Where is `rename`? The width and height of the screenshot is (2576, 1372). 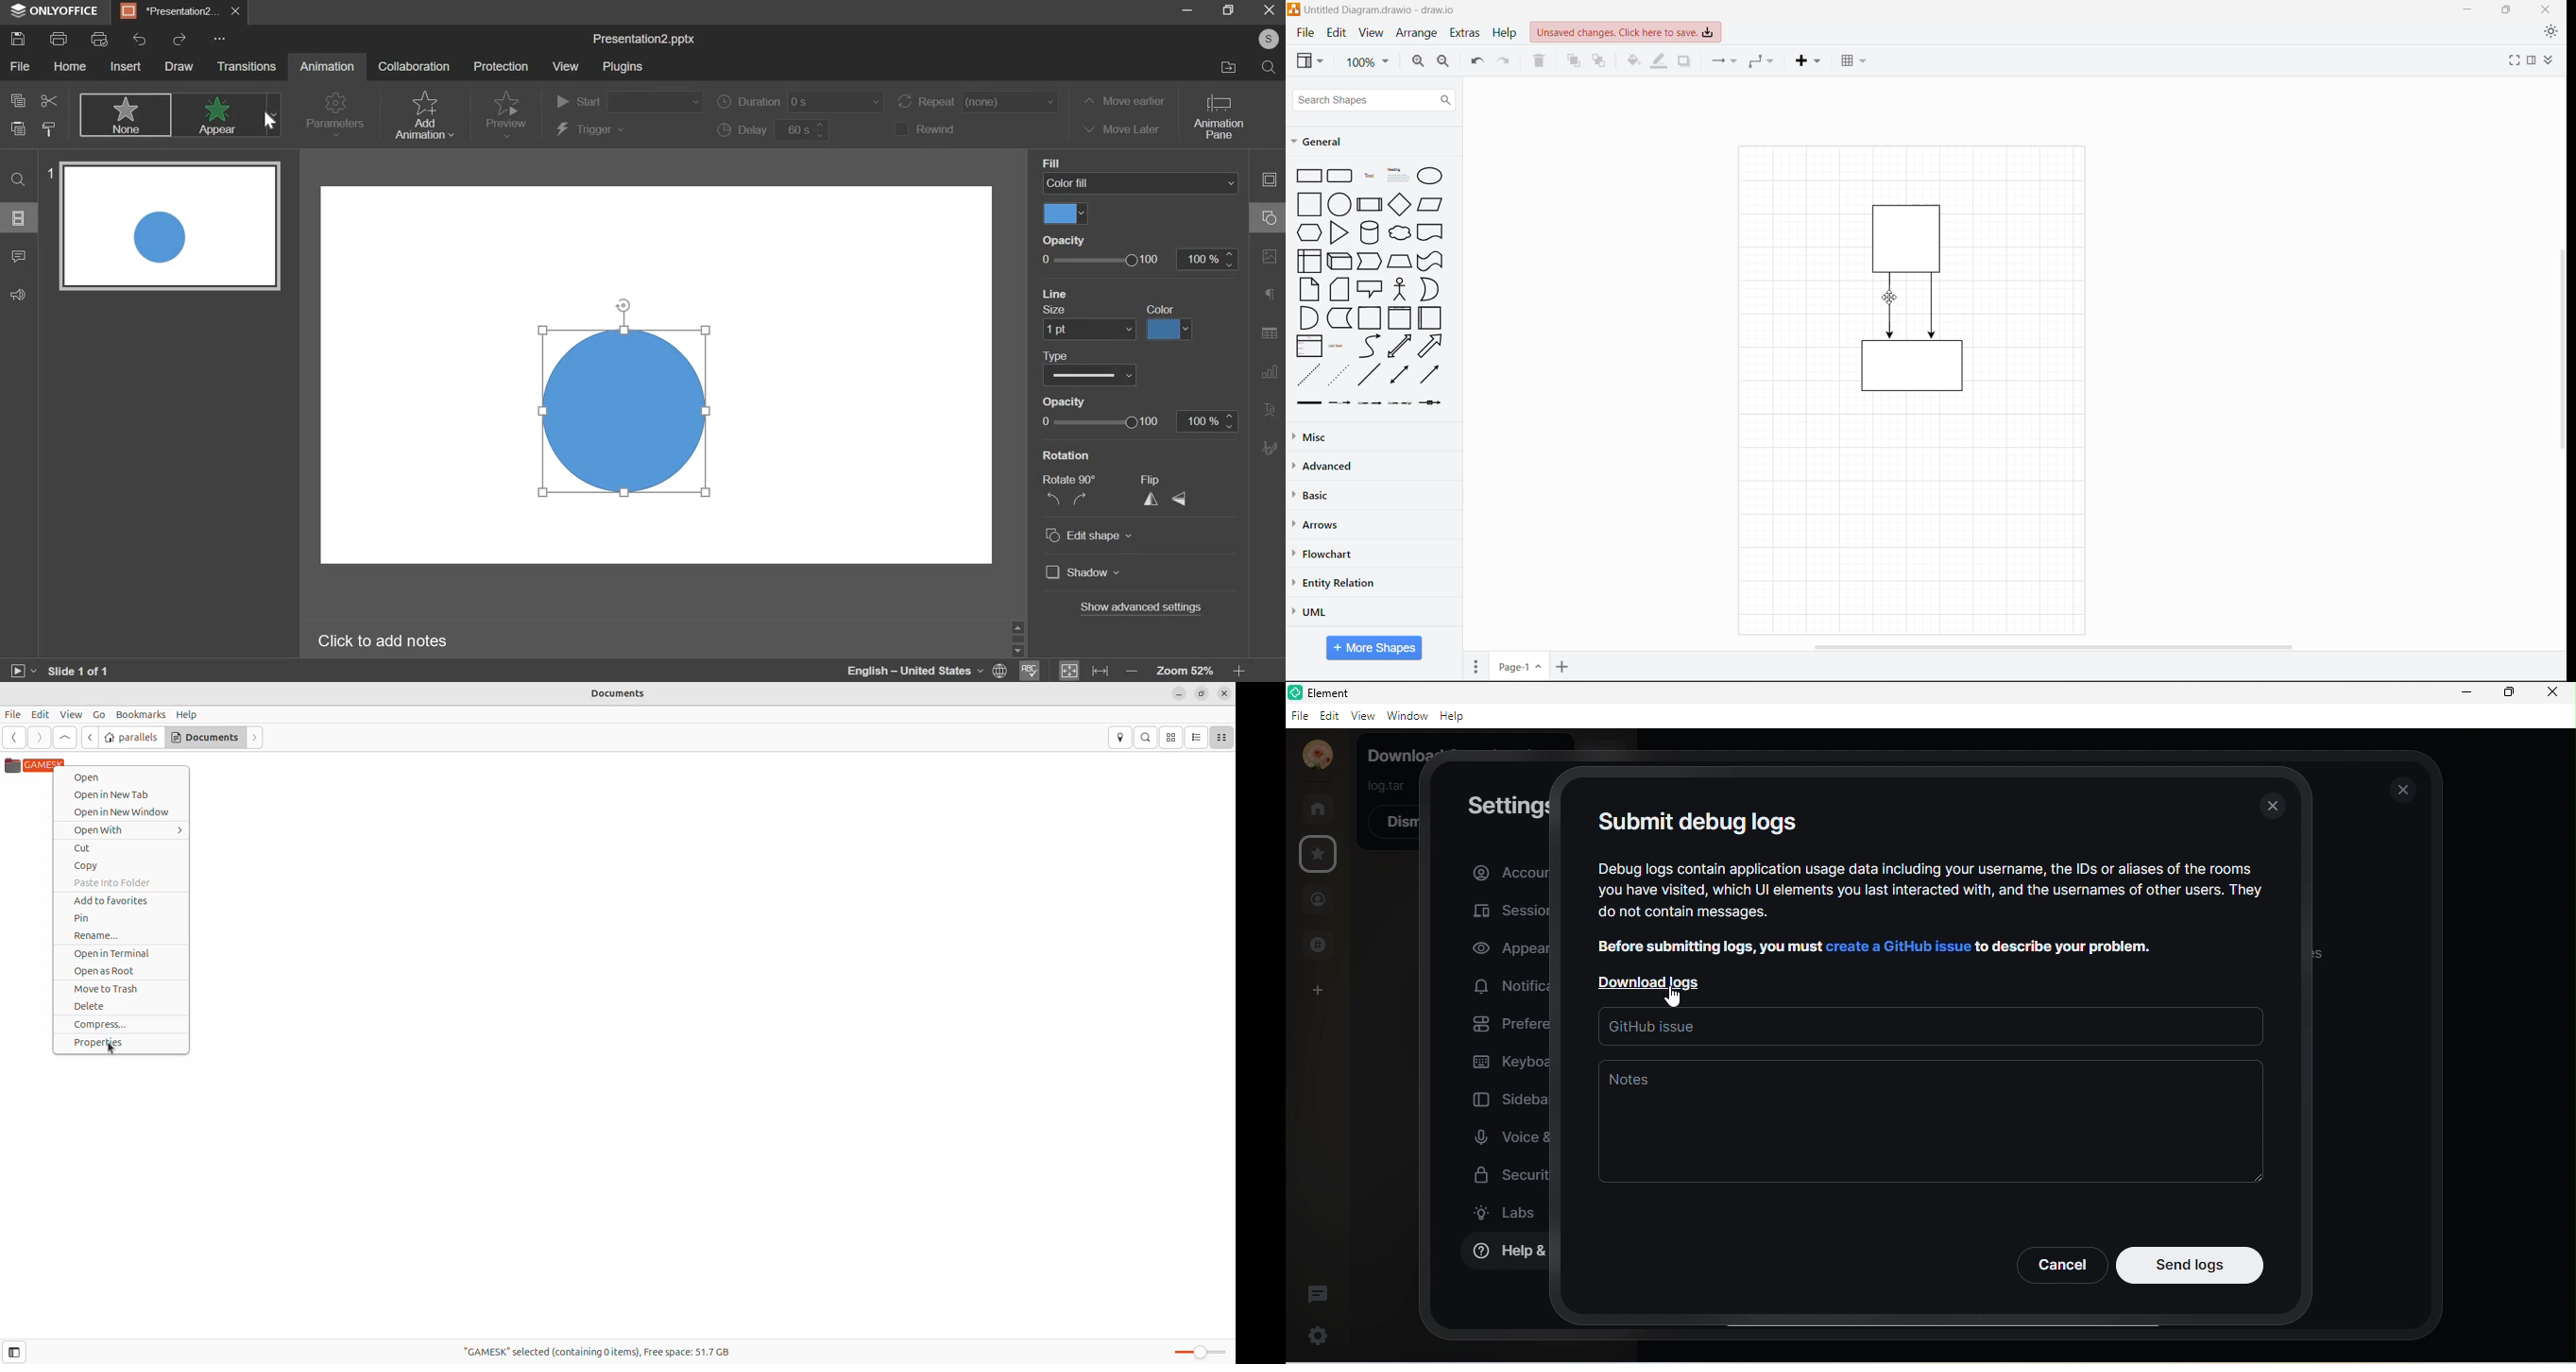
rename is located at coordinates (120, 936).